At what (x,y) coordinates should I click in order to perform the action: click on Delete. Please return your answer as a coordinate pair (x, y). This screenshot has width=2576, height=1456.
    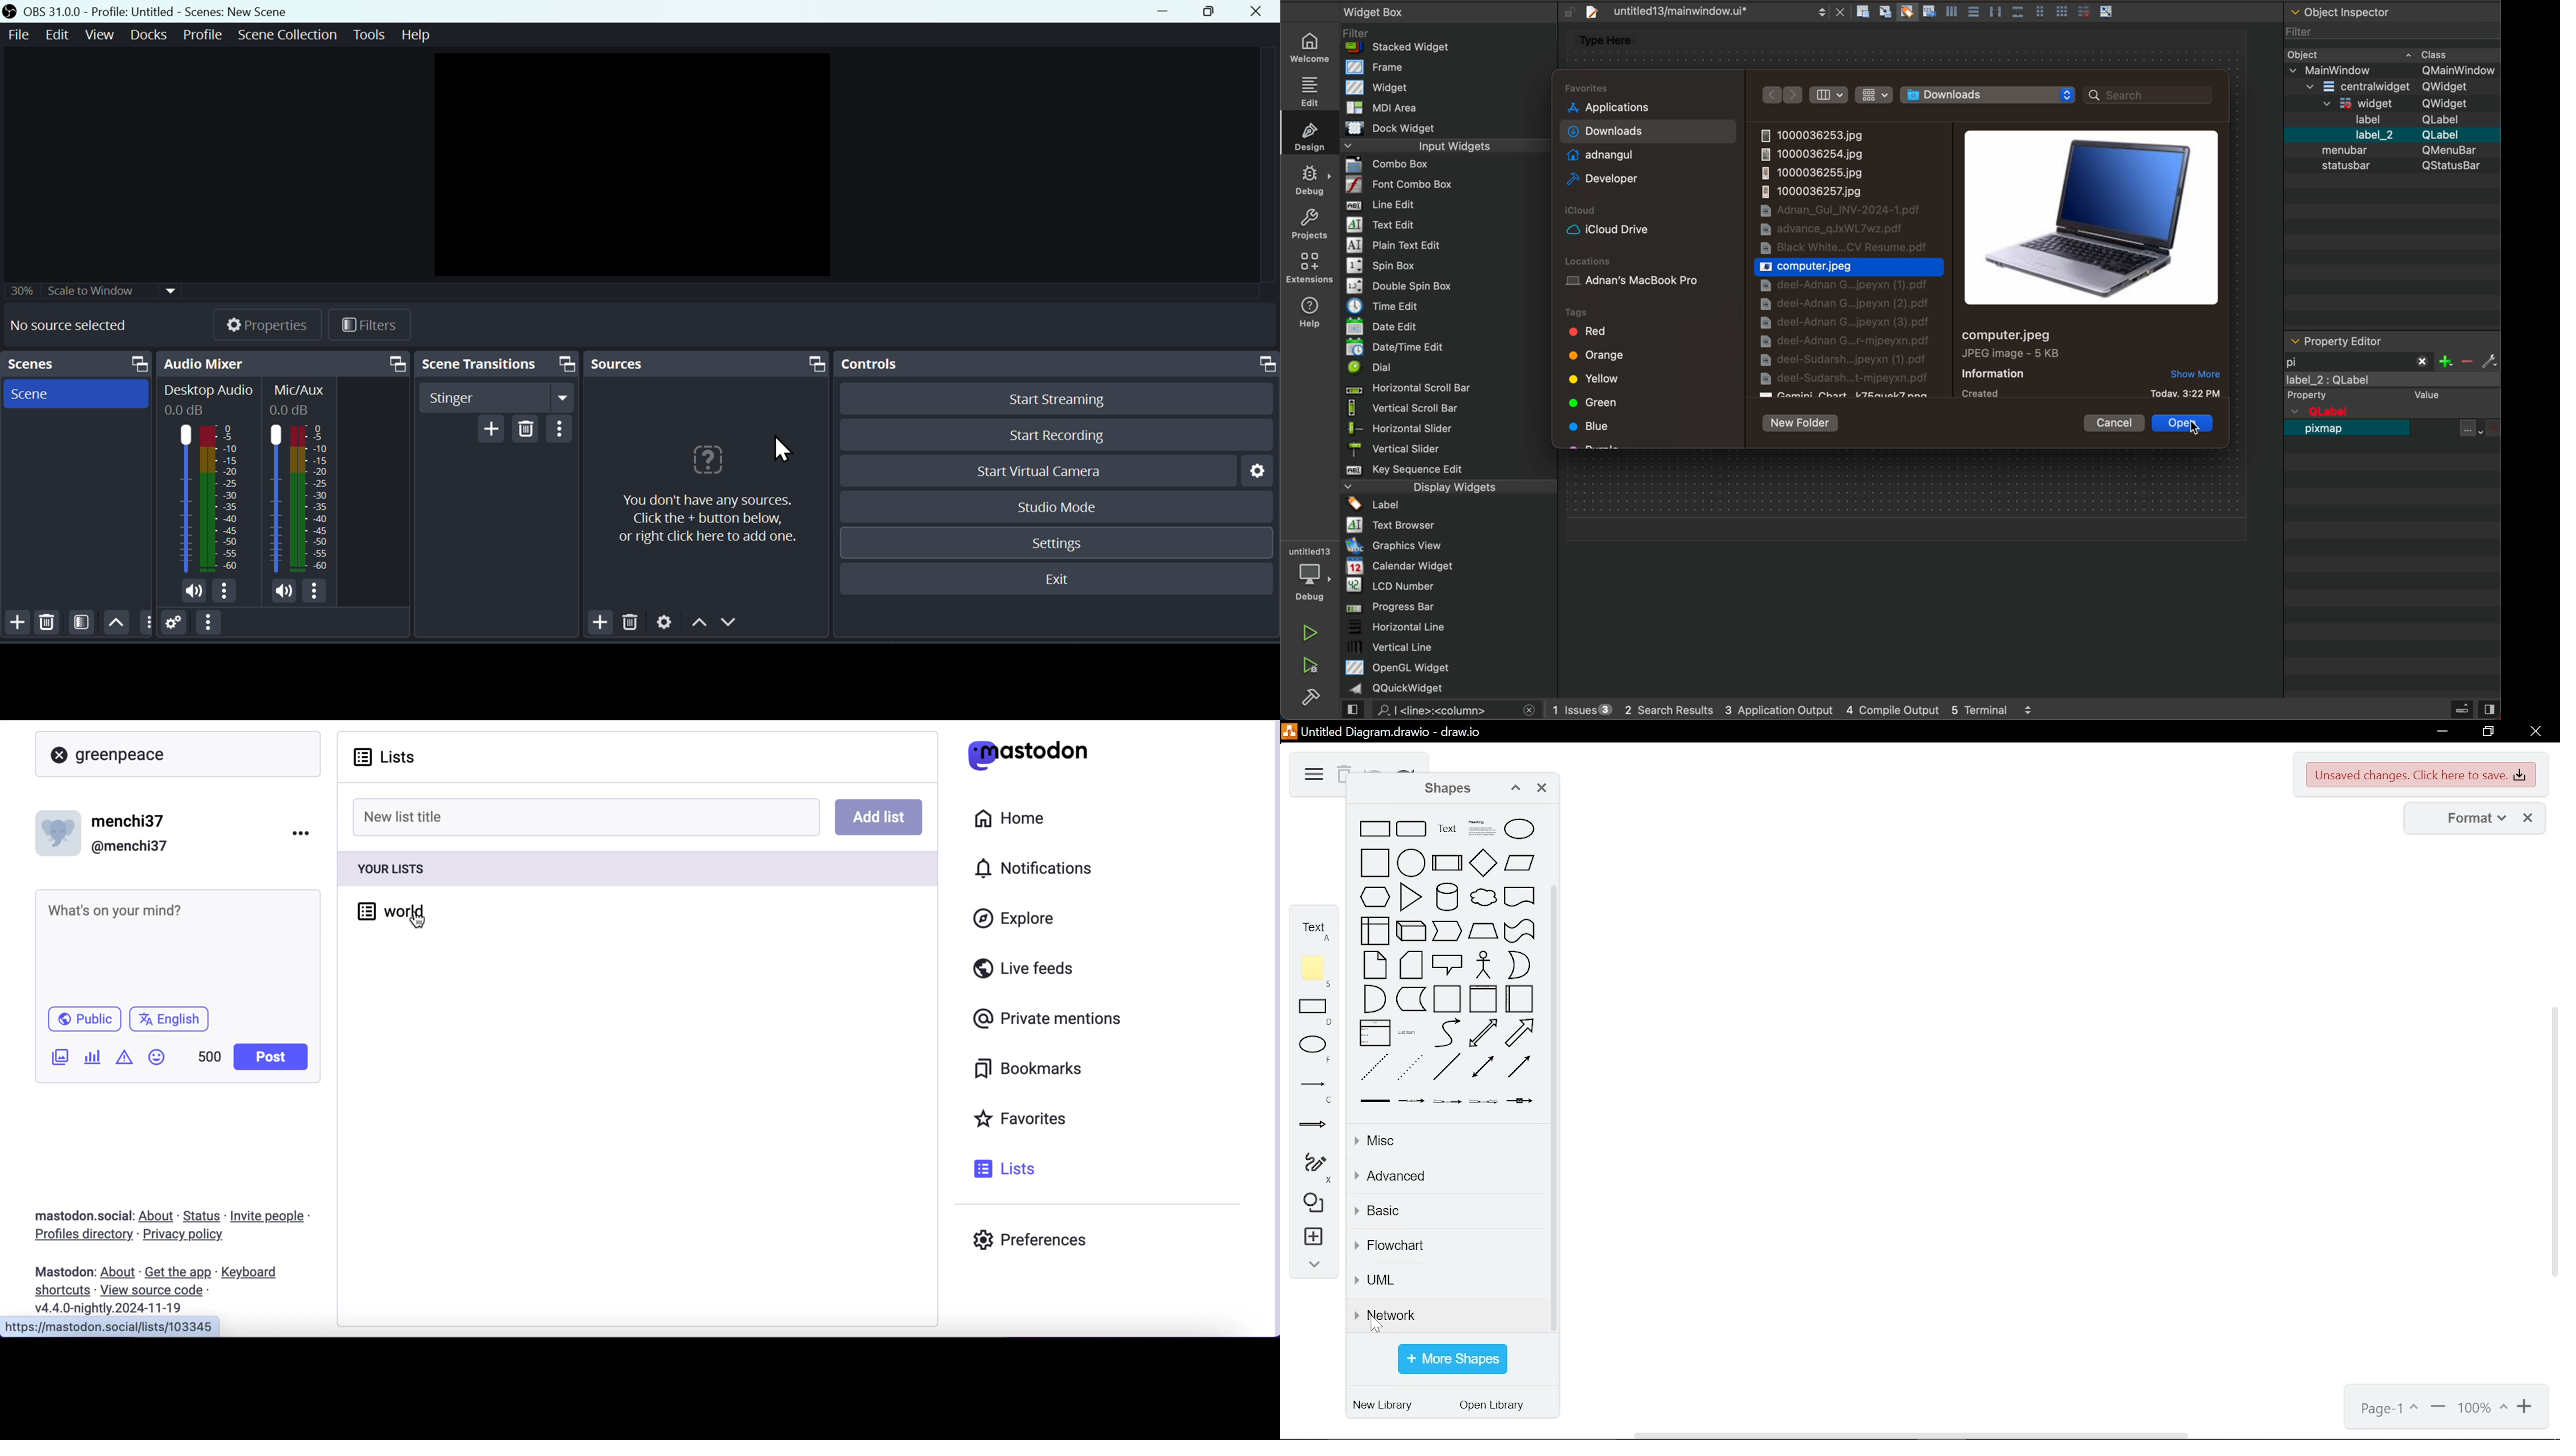
    Looking at the image, I should click on (47, 624).